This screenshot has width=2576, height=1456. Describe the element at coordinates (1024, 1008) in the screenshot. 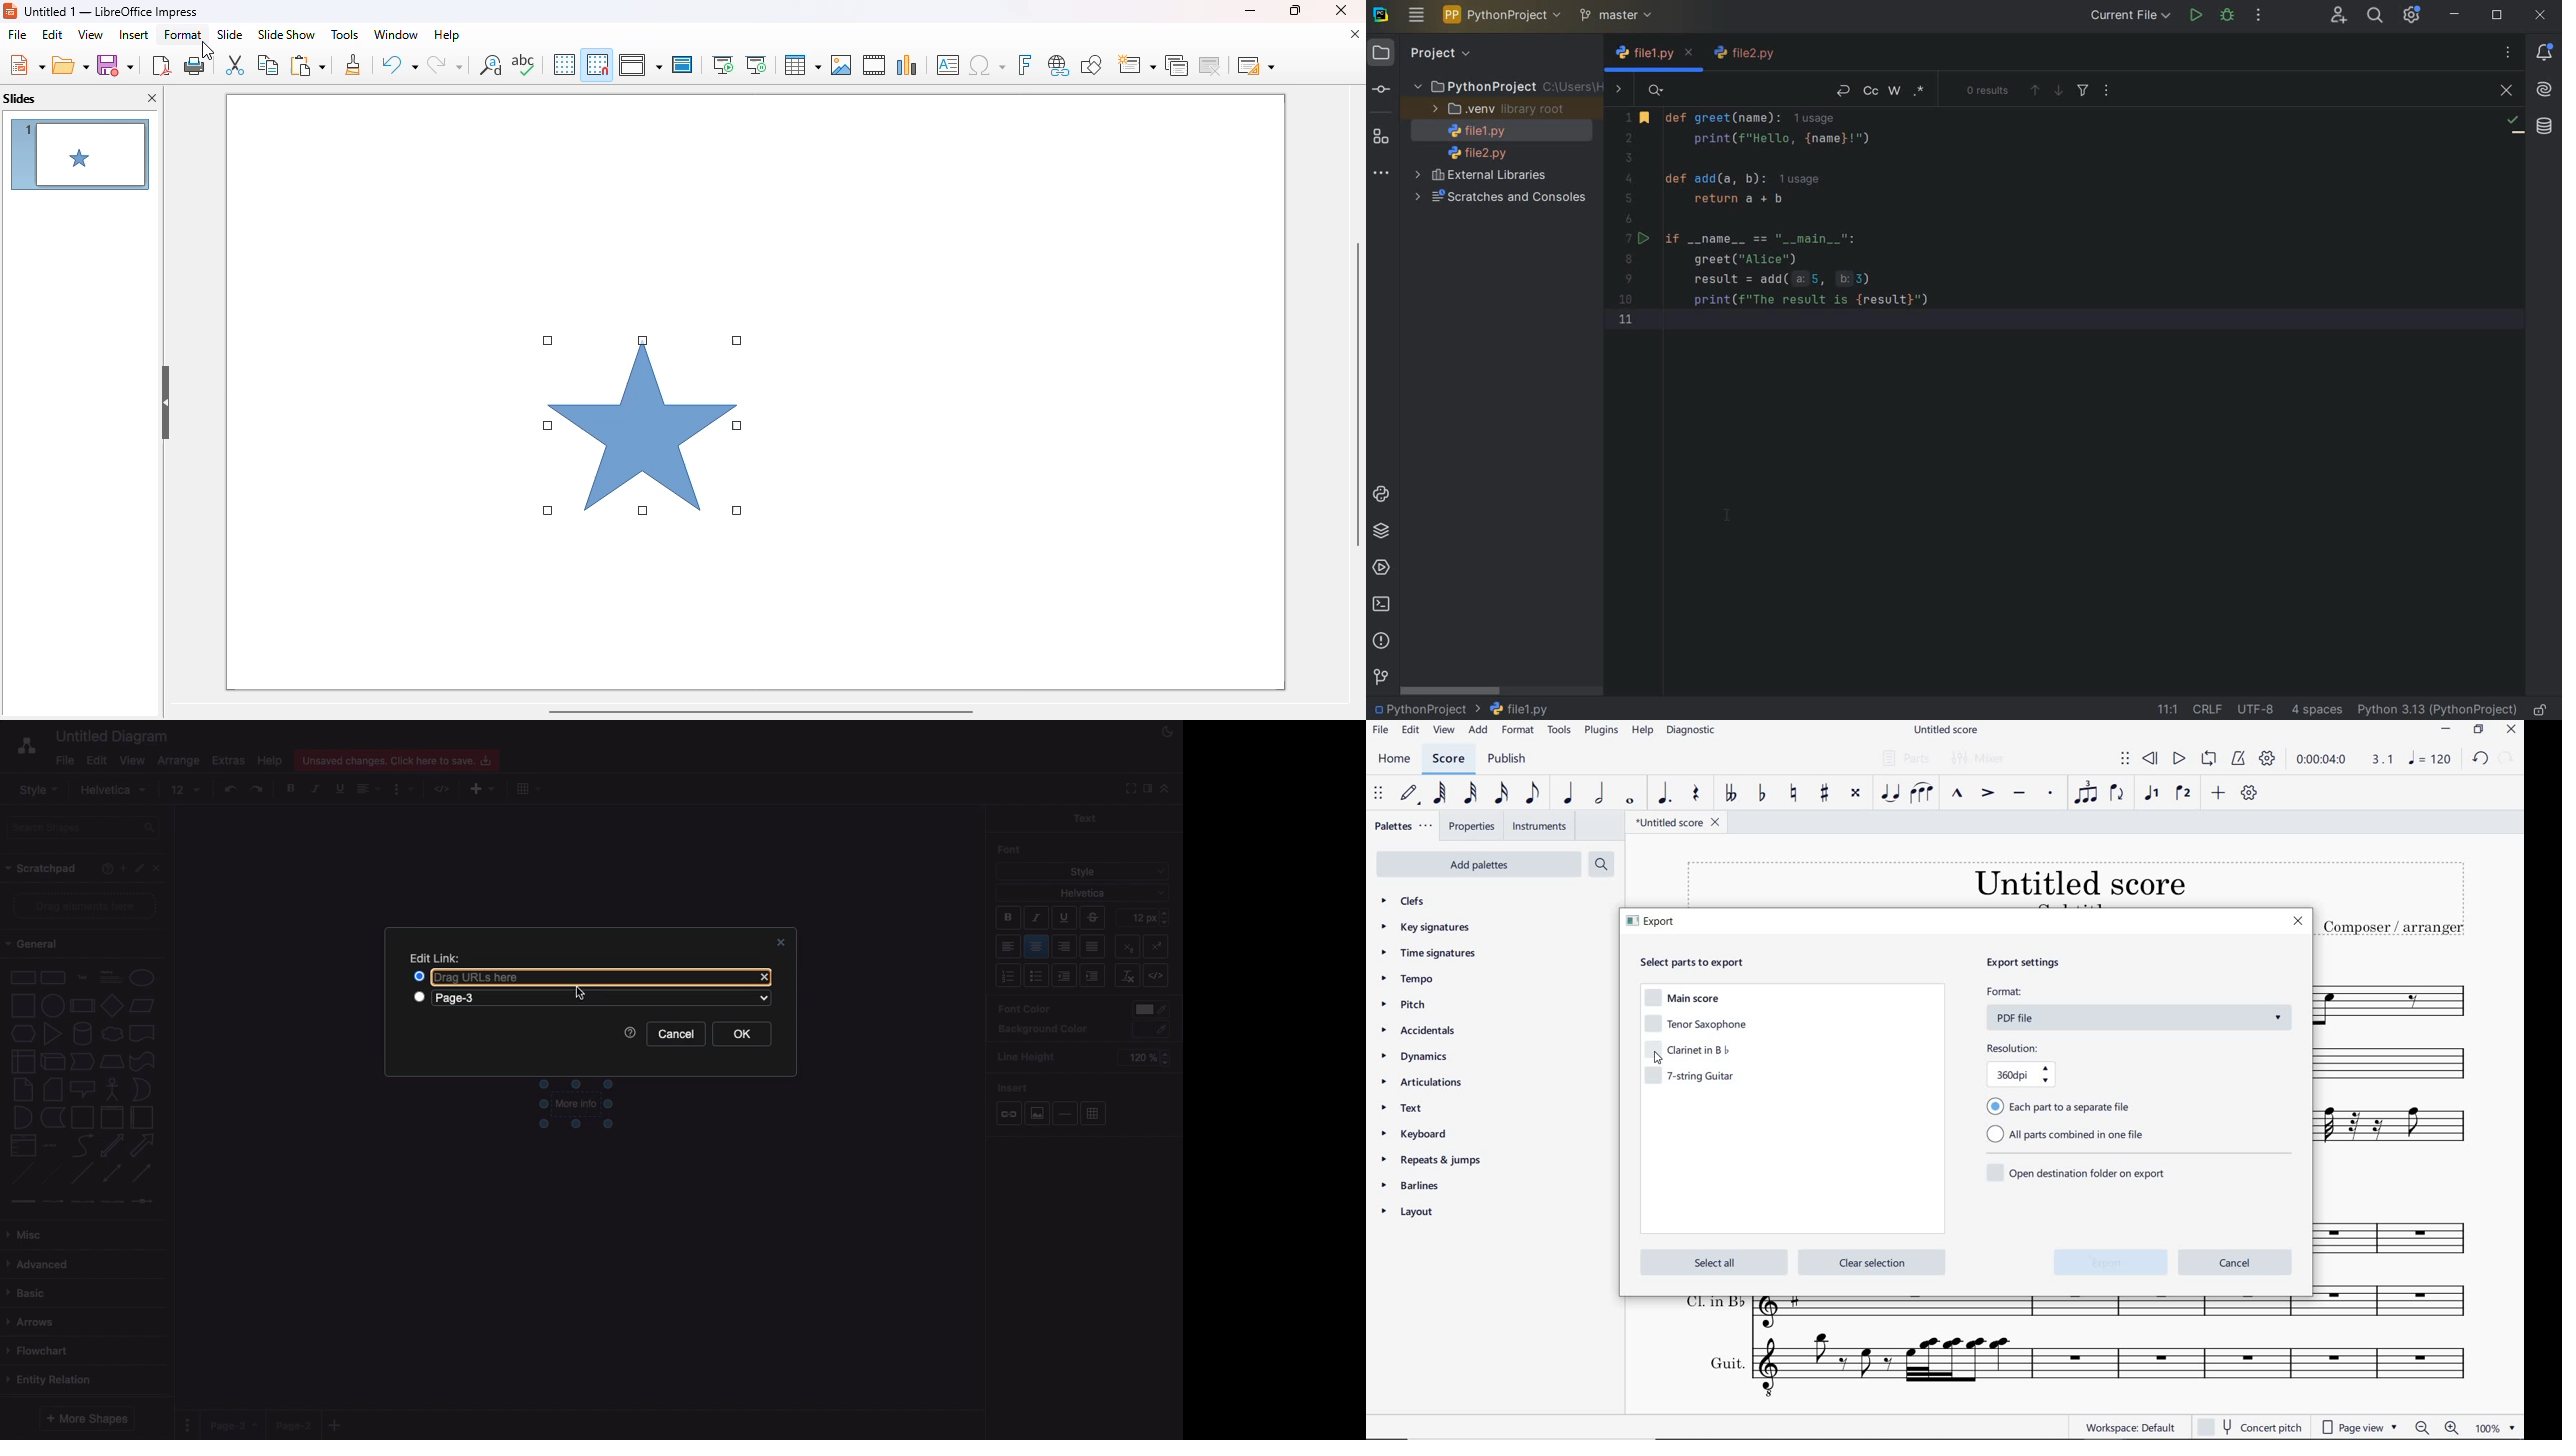

I see `Font color` at that location.